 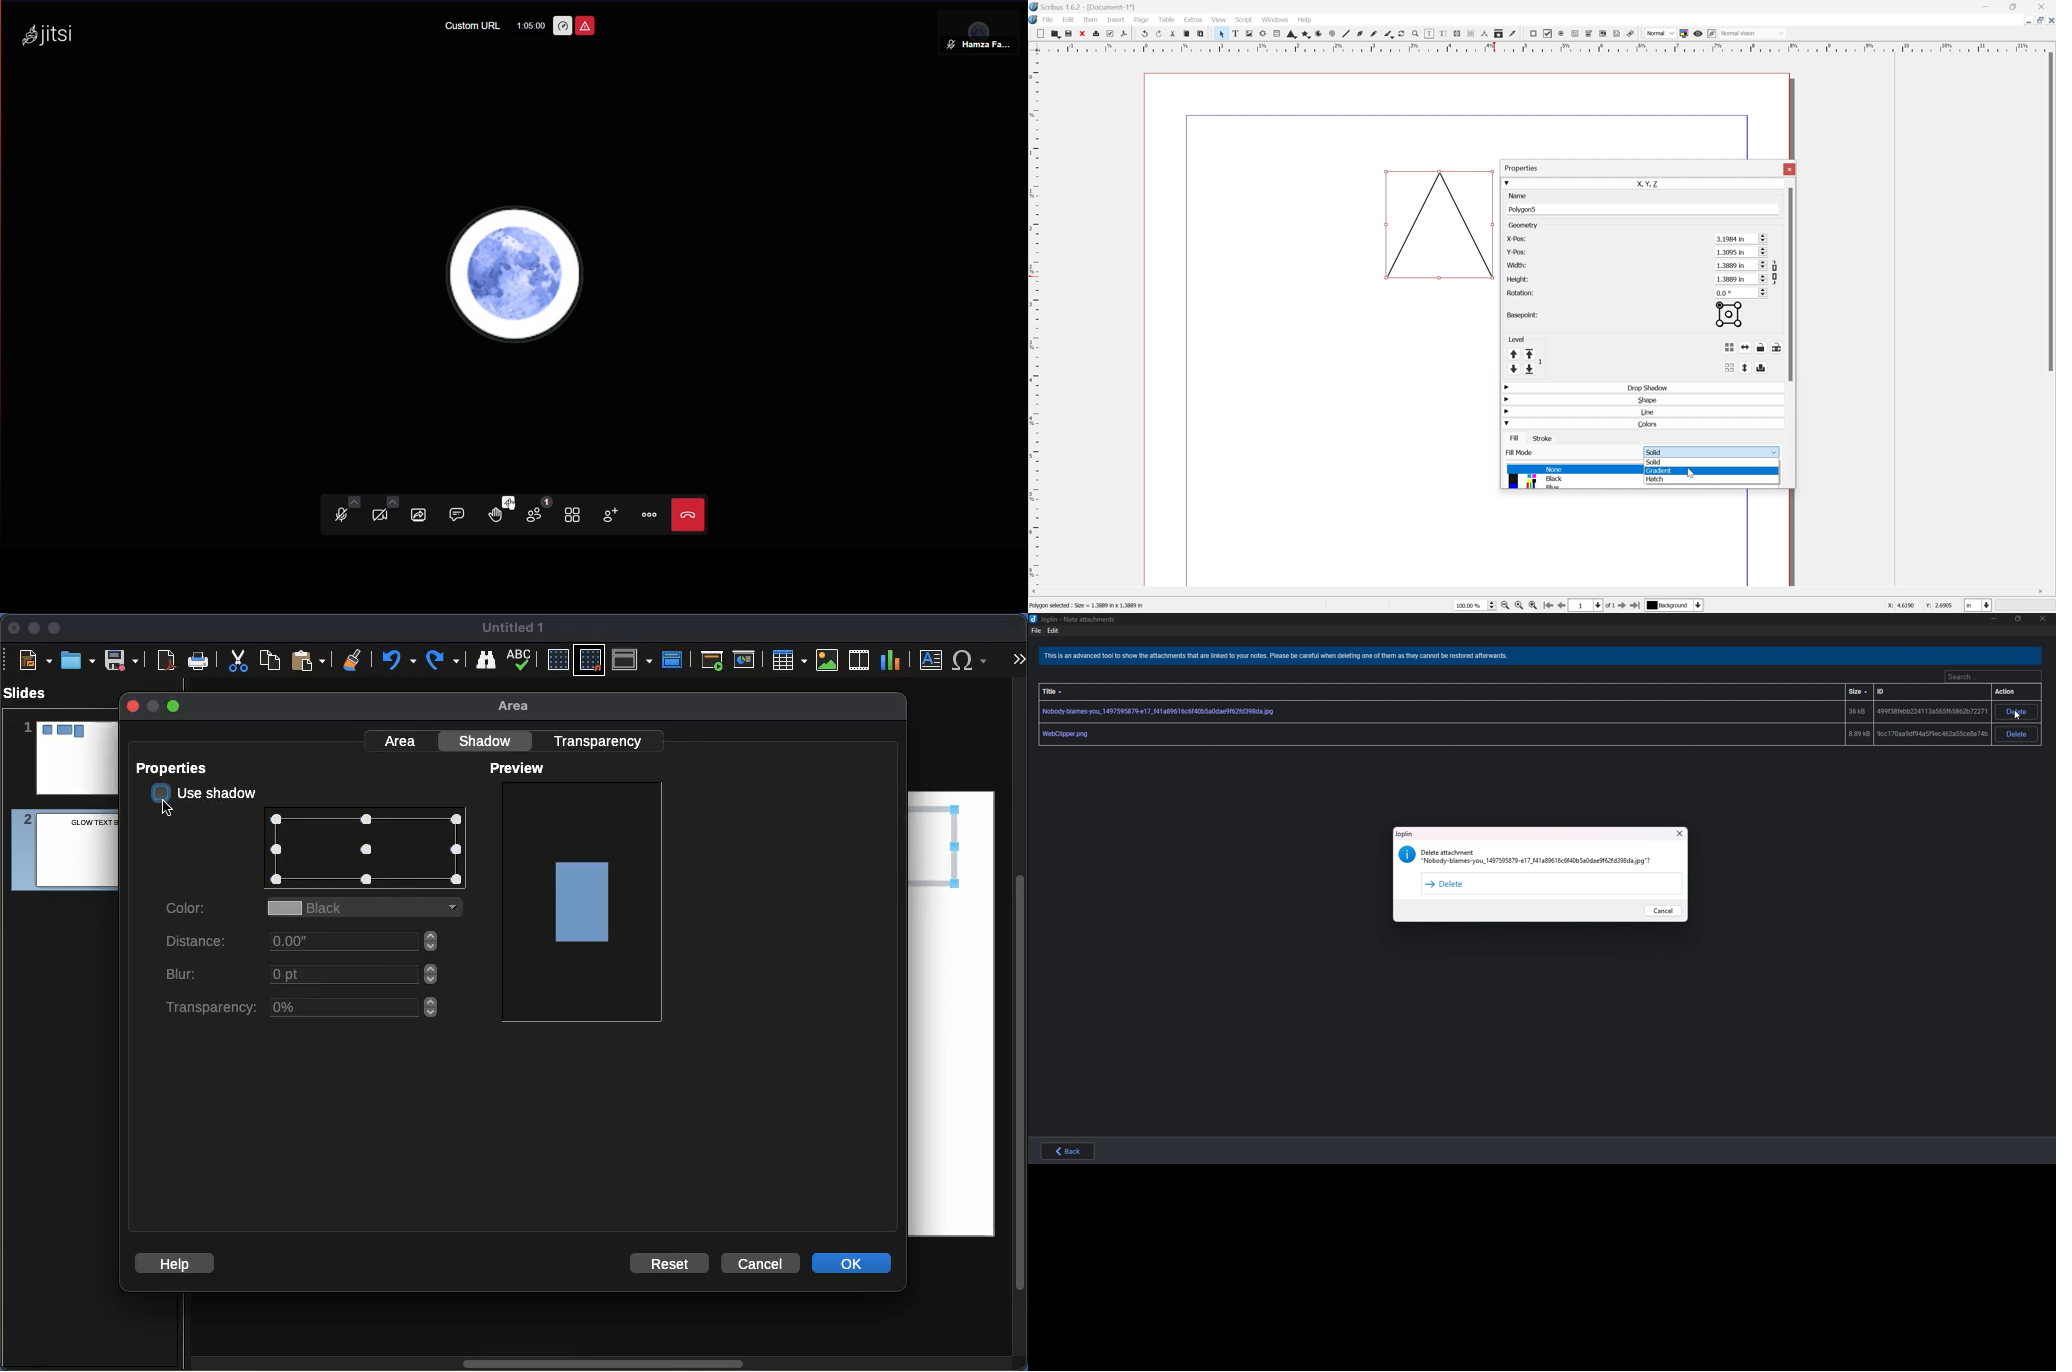 What do you see at coordinates (828, 660) in the screenshot?
I see `Image` at bounding box center [828, 660].